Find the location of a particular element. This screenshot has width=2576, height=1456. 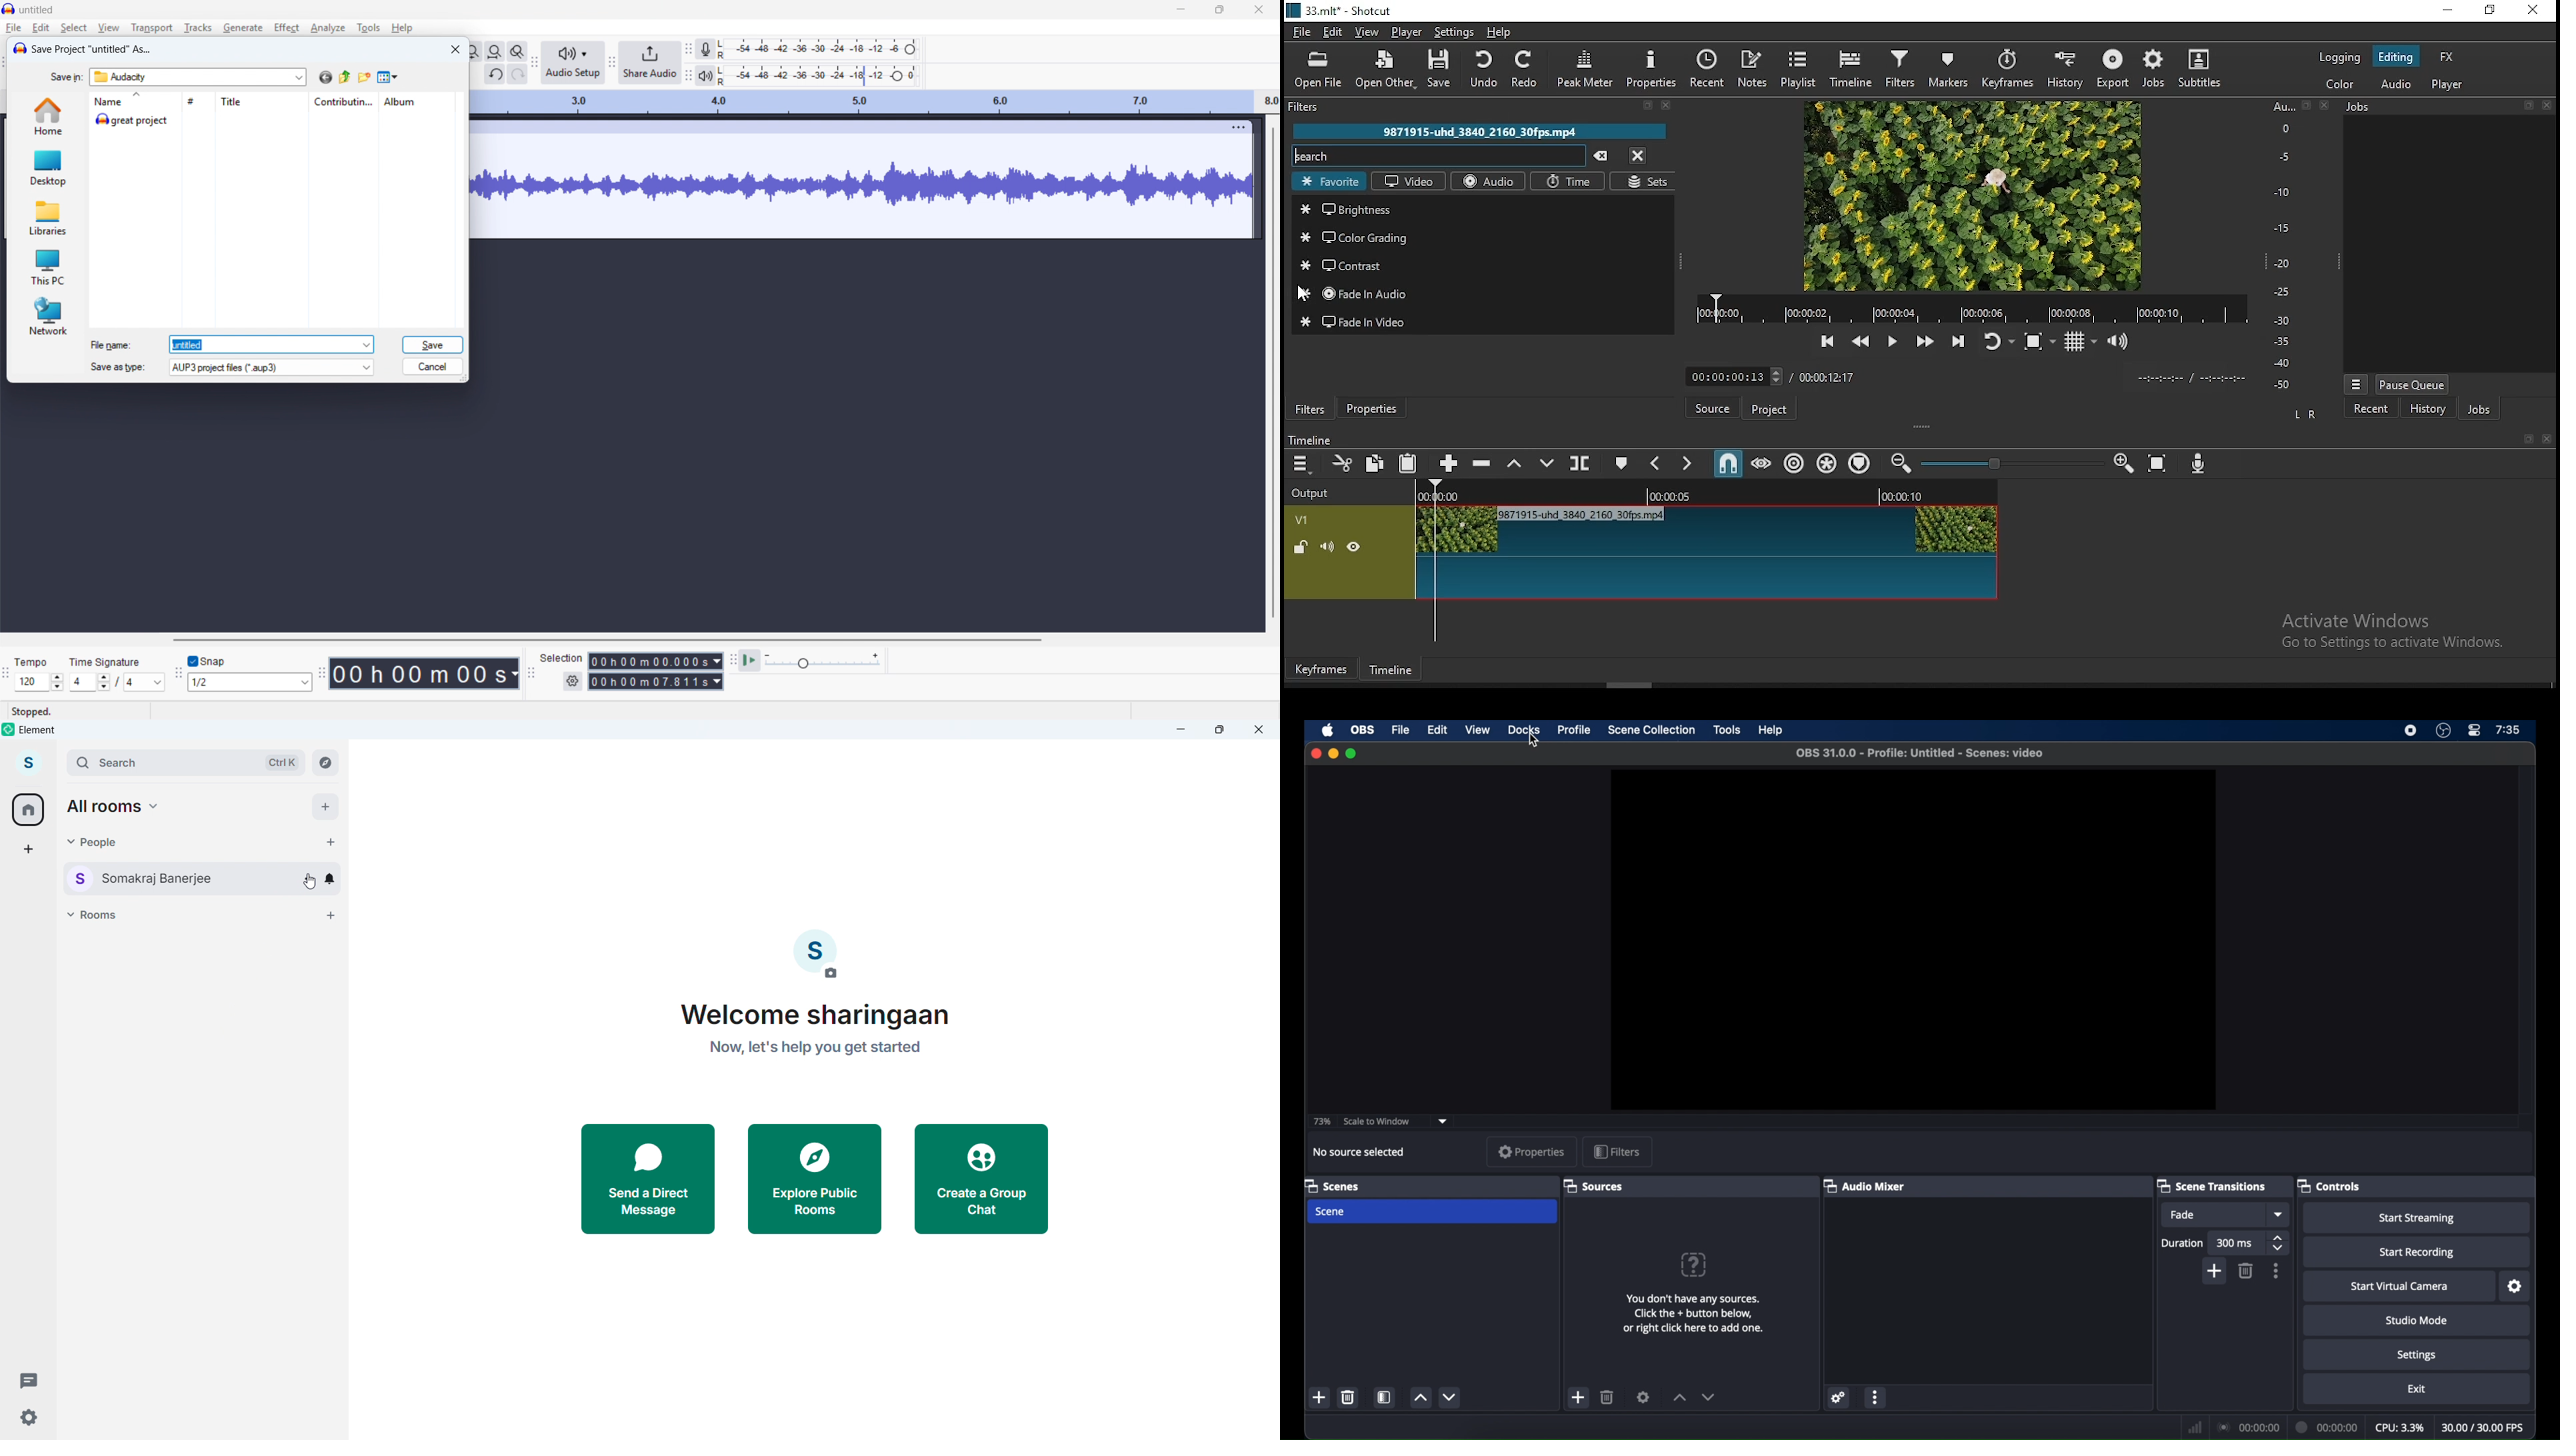

paste is located at coordinates (1407, 465).